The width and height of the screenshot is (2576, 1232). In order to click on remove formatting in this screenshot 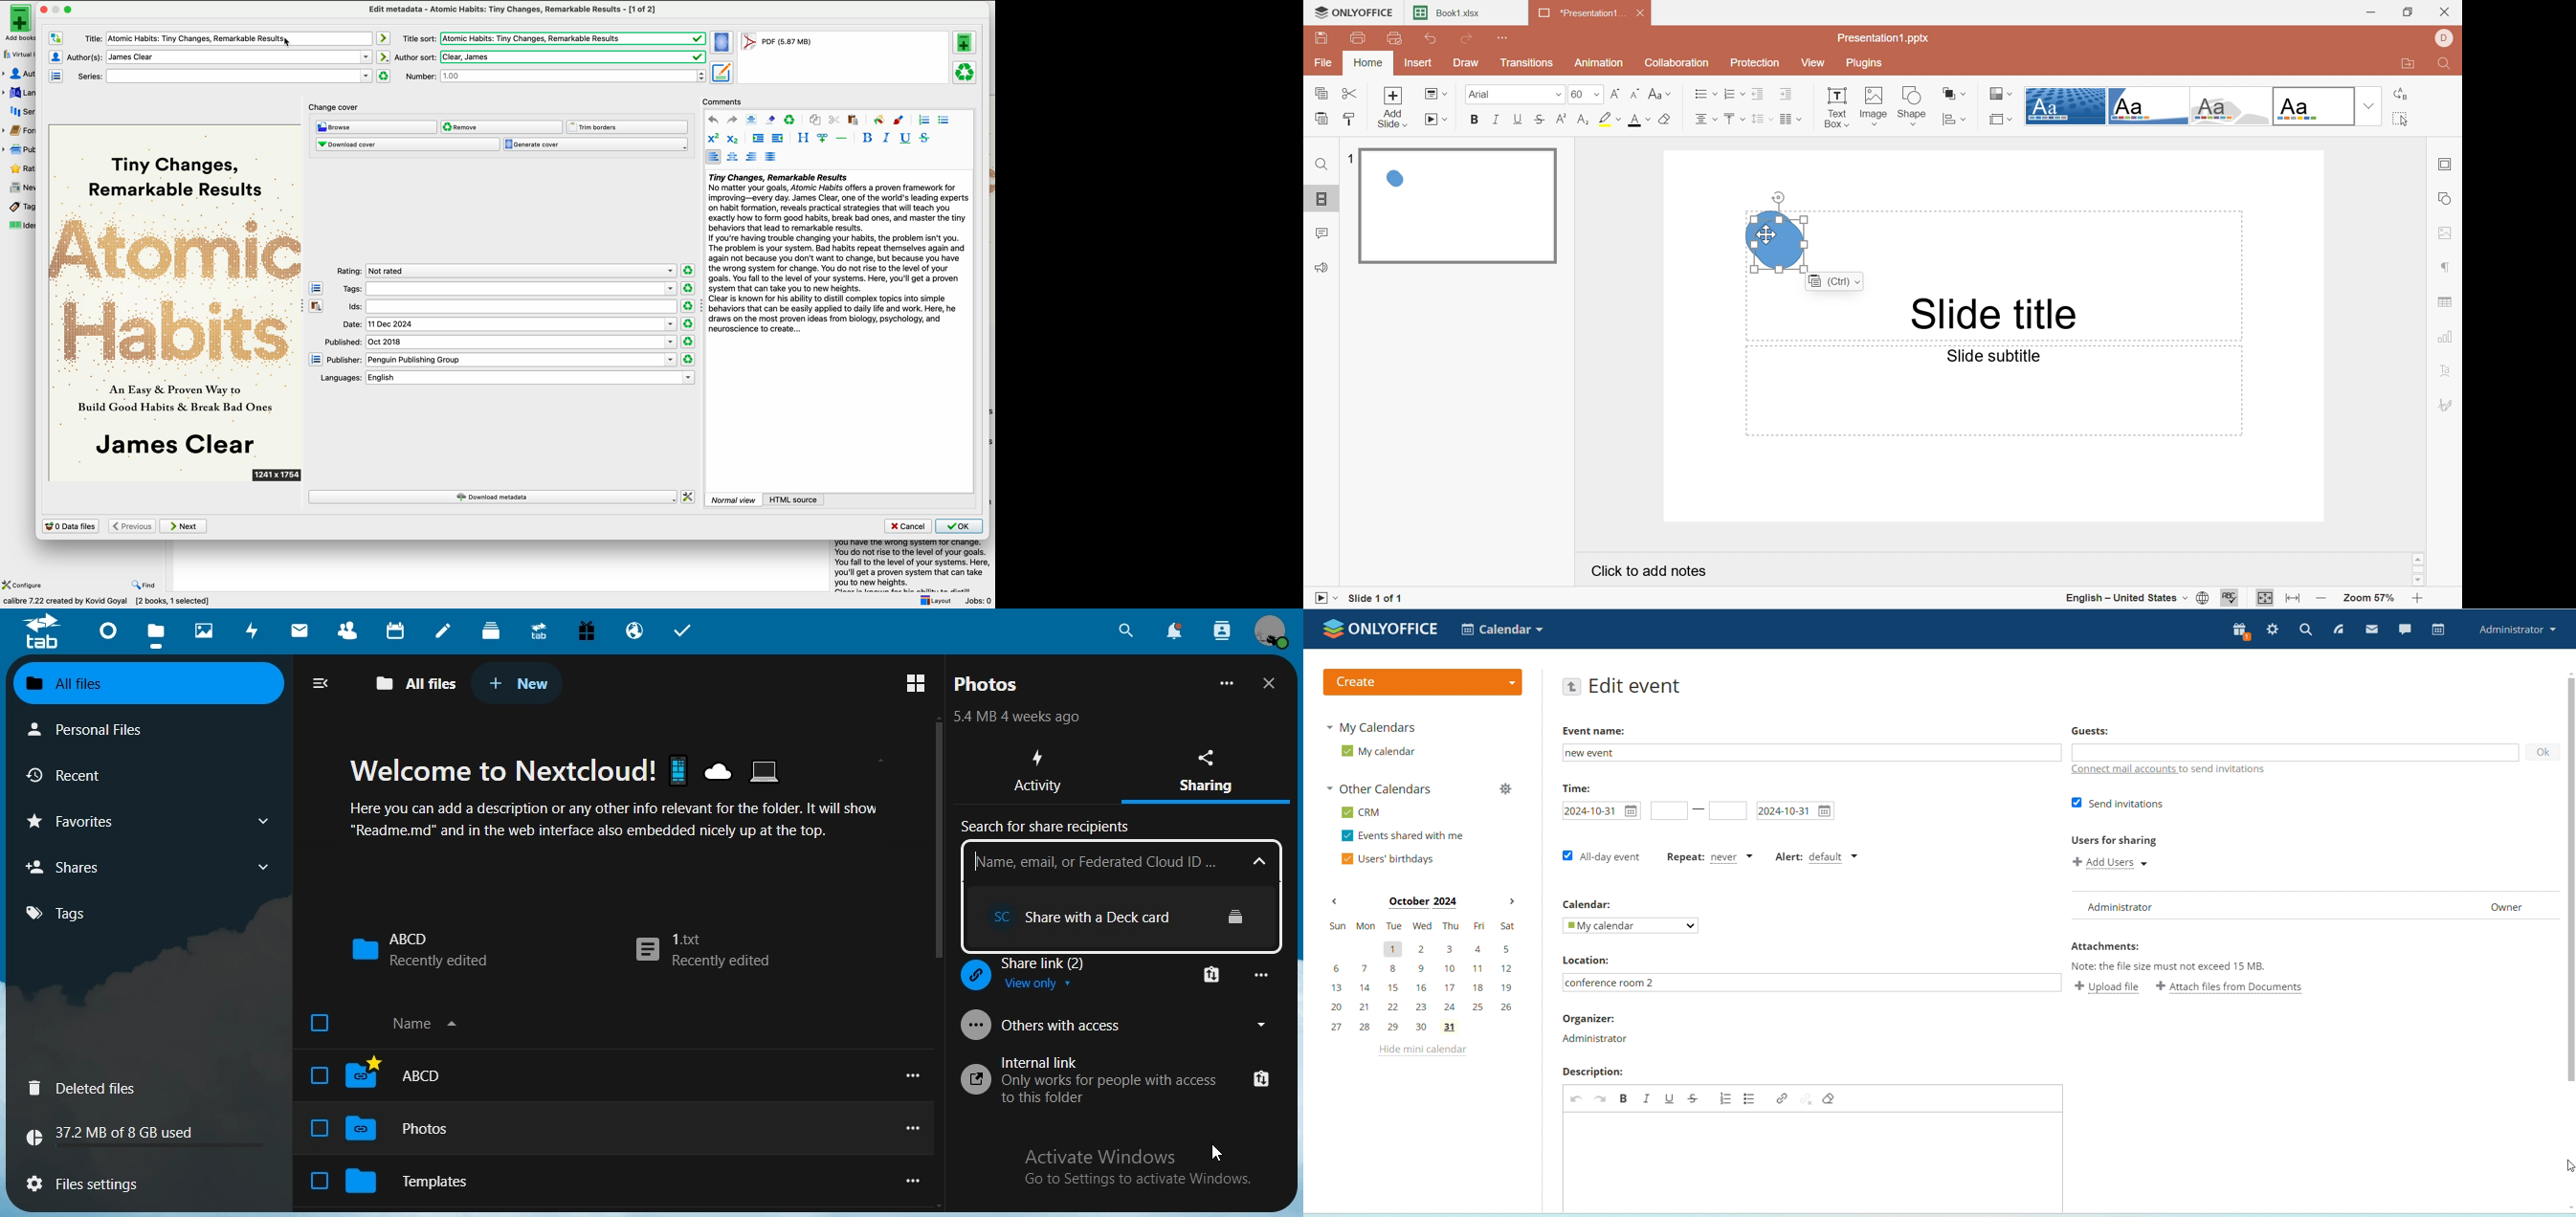, I will do `click(770, 120)`.